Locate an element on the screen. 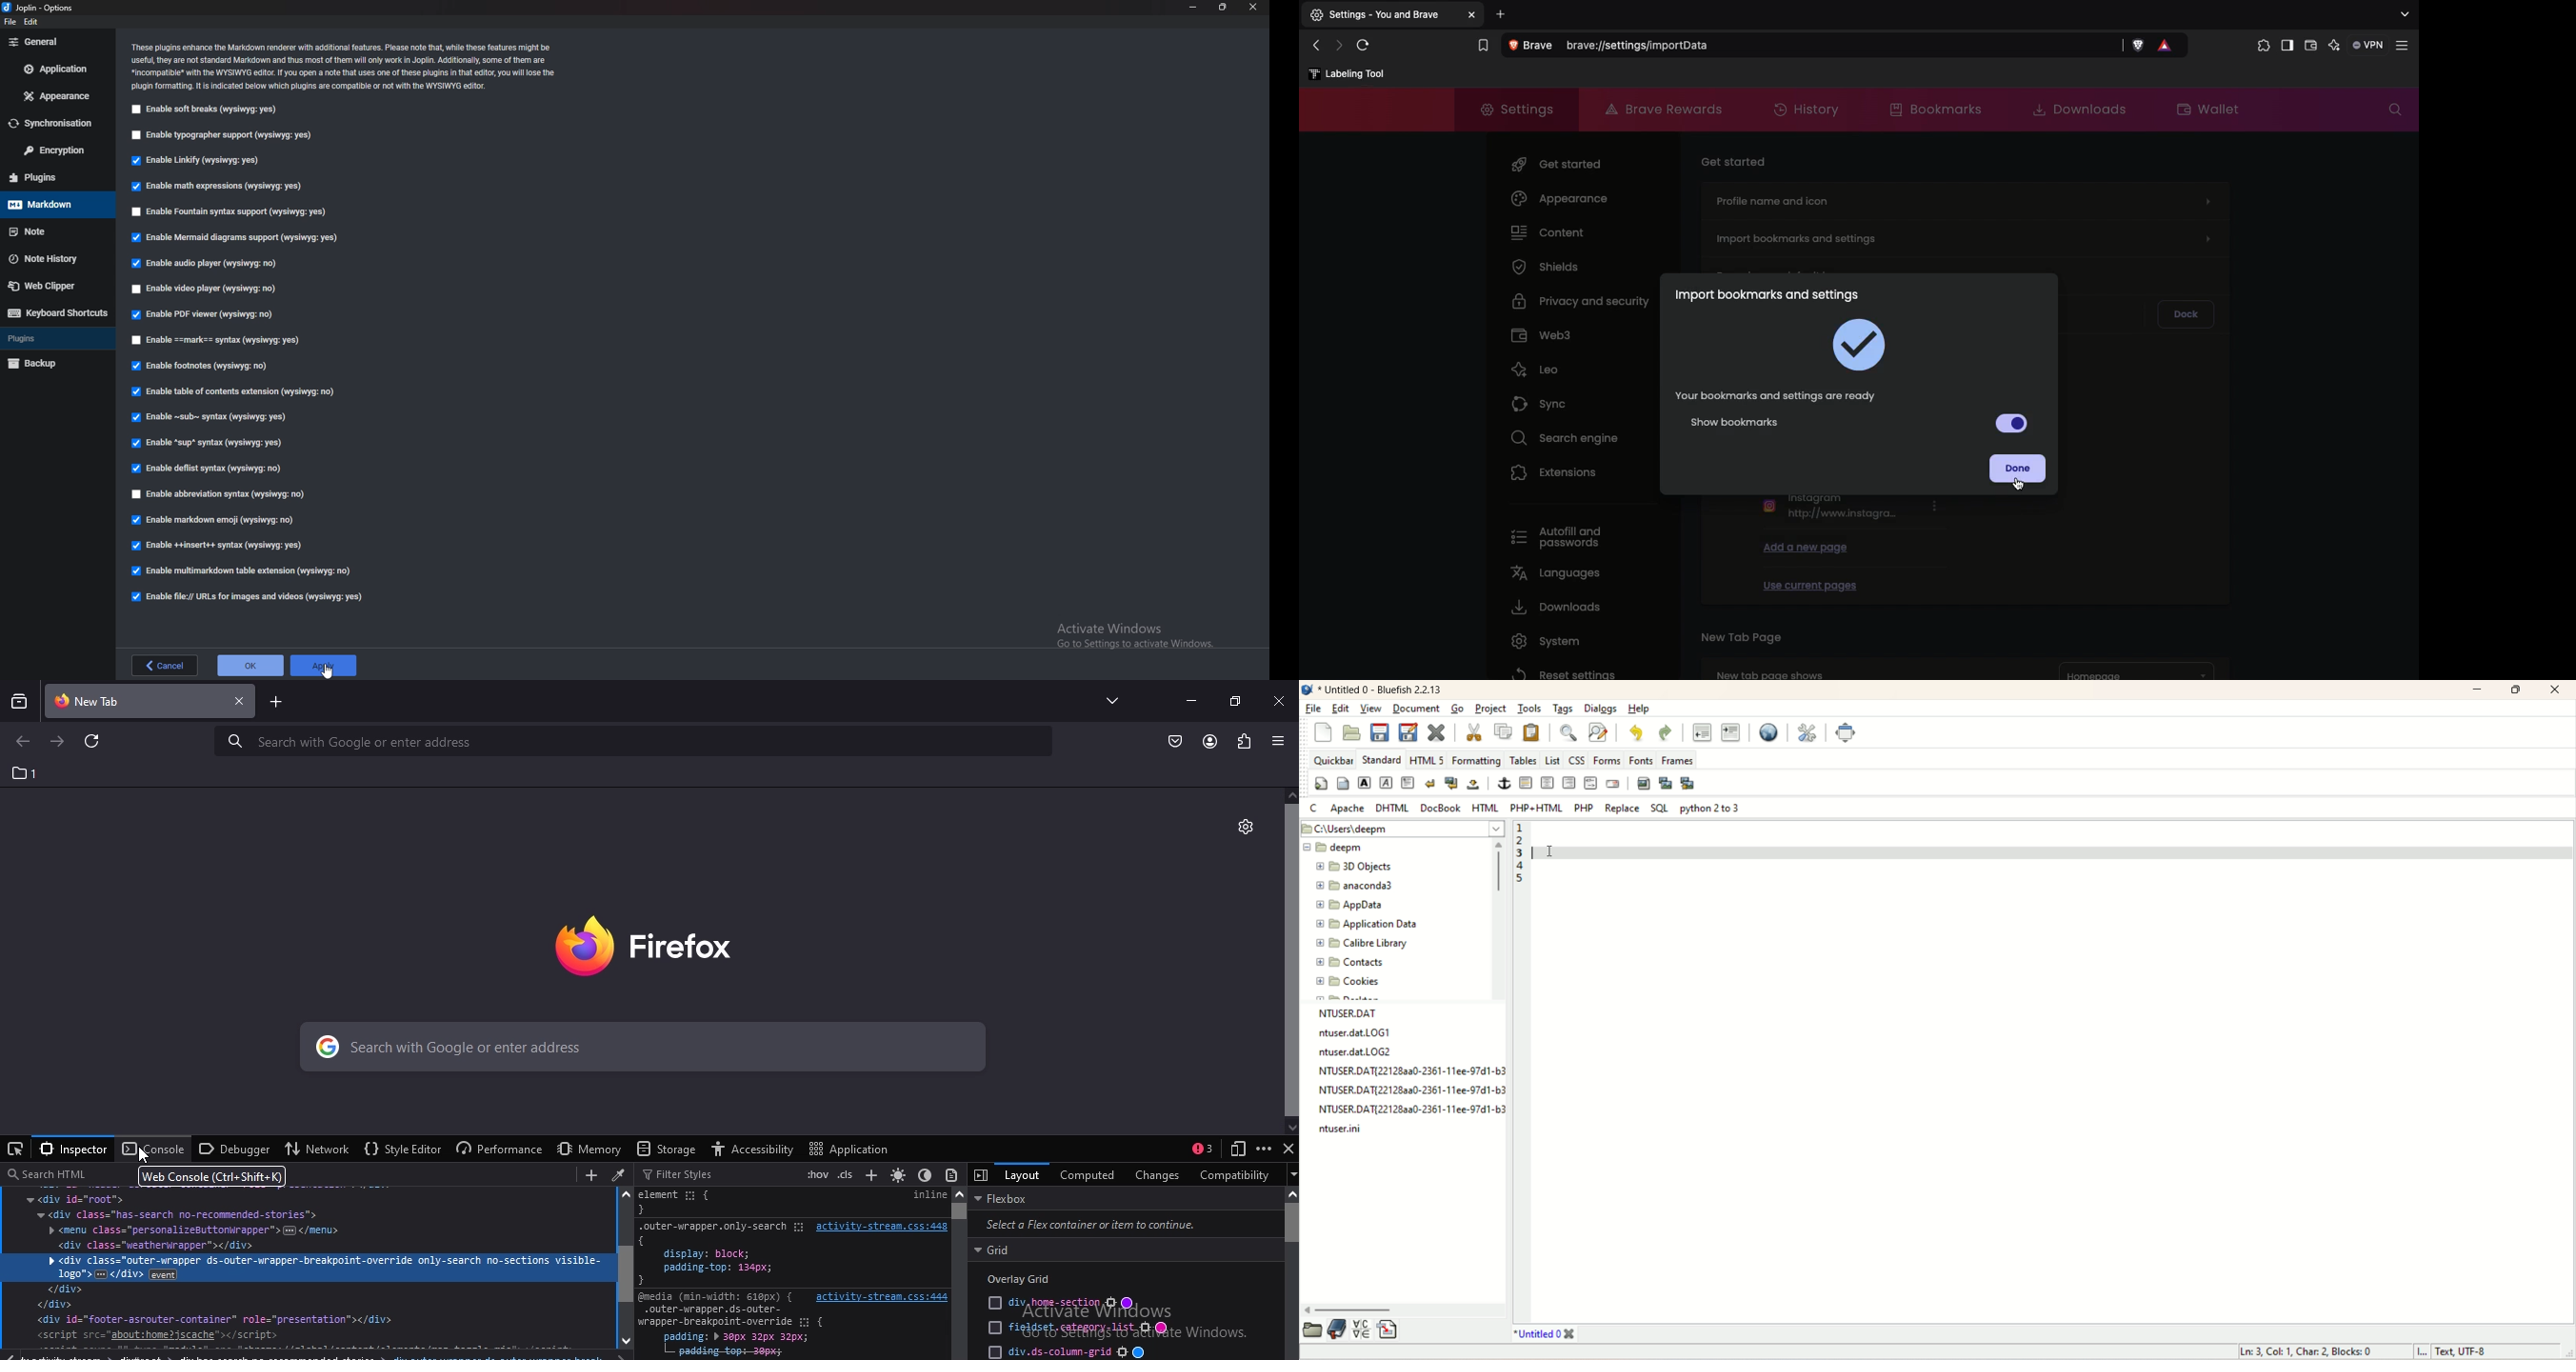 The image size is (2576, 1372). Enable sub syntax is located at coordinates (212, 419).